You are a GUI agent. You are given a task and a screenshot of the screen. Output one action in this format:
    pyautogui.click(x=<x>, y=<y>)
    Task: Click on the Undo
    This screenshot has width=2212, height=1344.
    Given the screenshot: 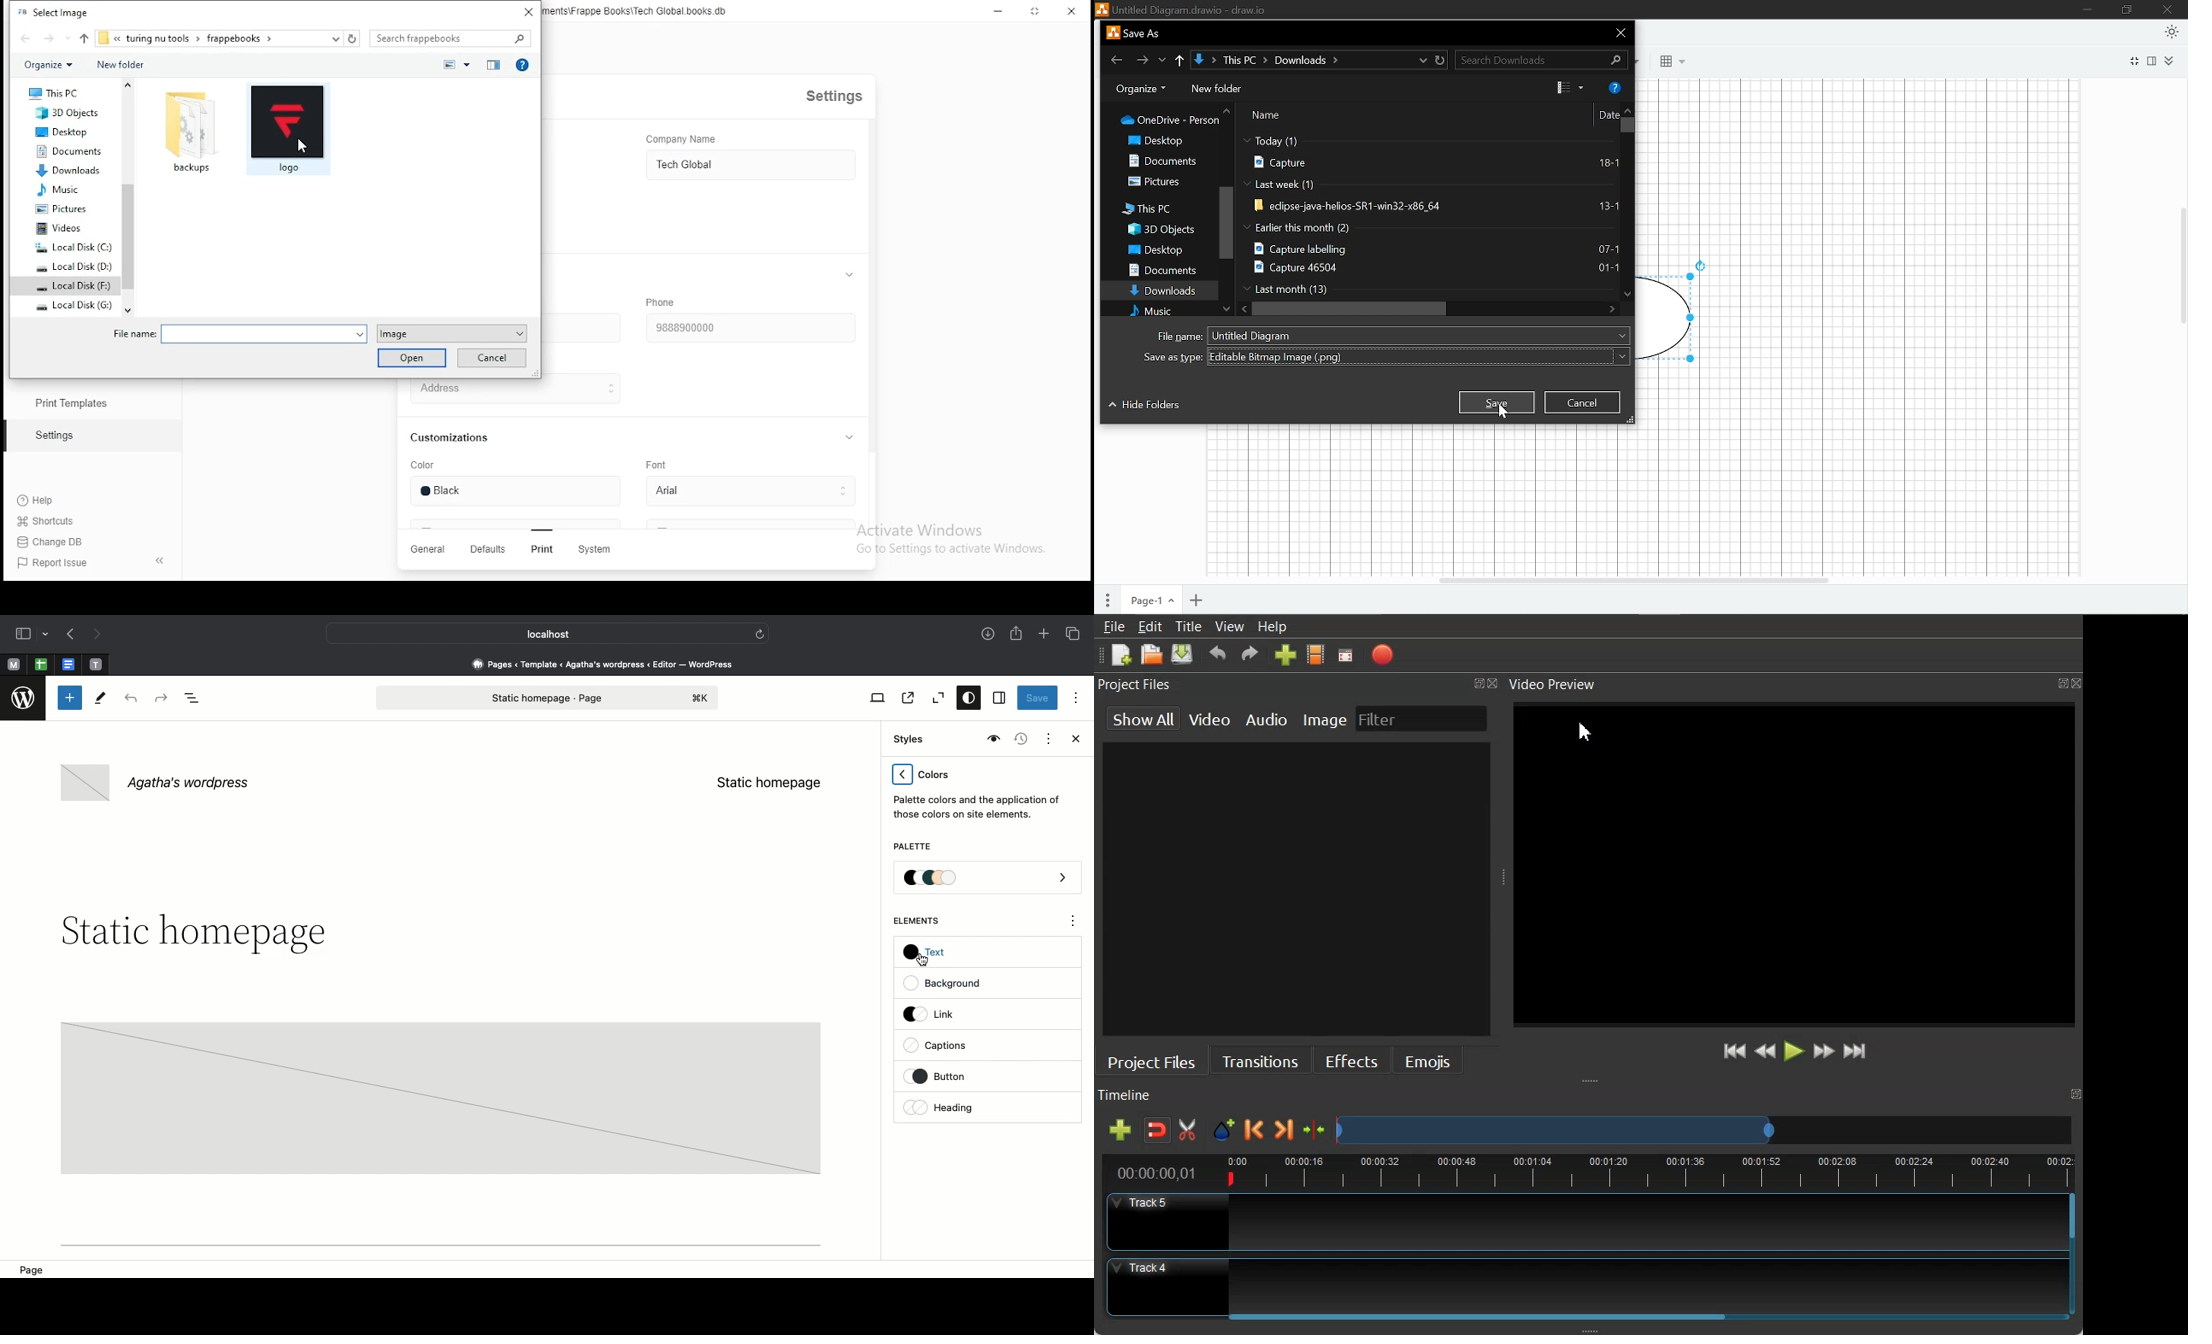 What is the action you would take?
    pyautogui.click(x=131, y=699)
    